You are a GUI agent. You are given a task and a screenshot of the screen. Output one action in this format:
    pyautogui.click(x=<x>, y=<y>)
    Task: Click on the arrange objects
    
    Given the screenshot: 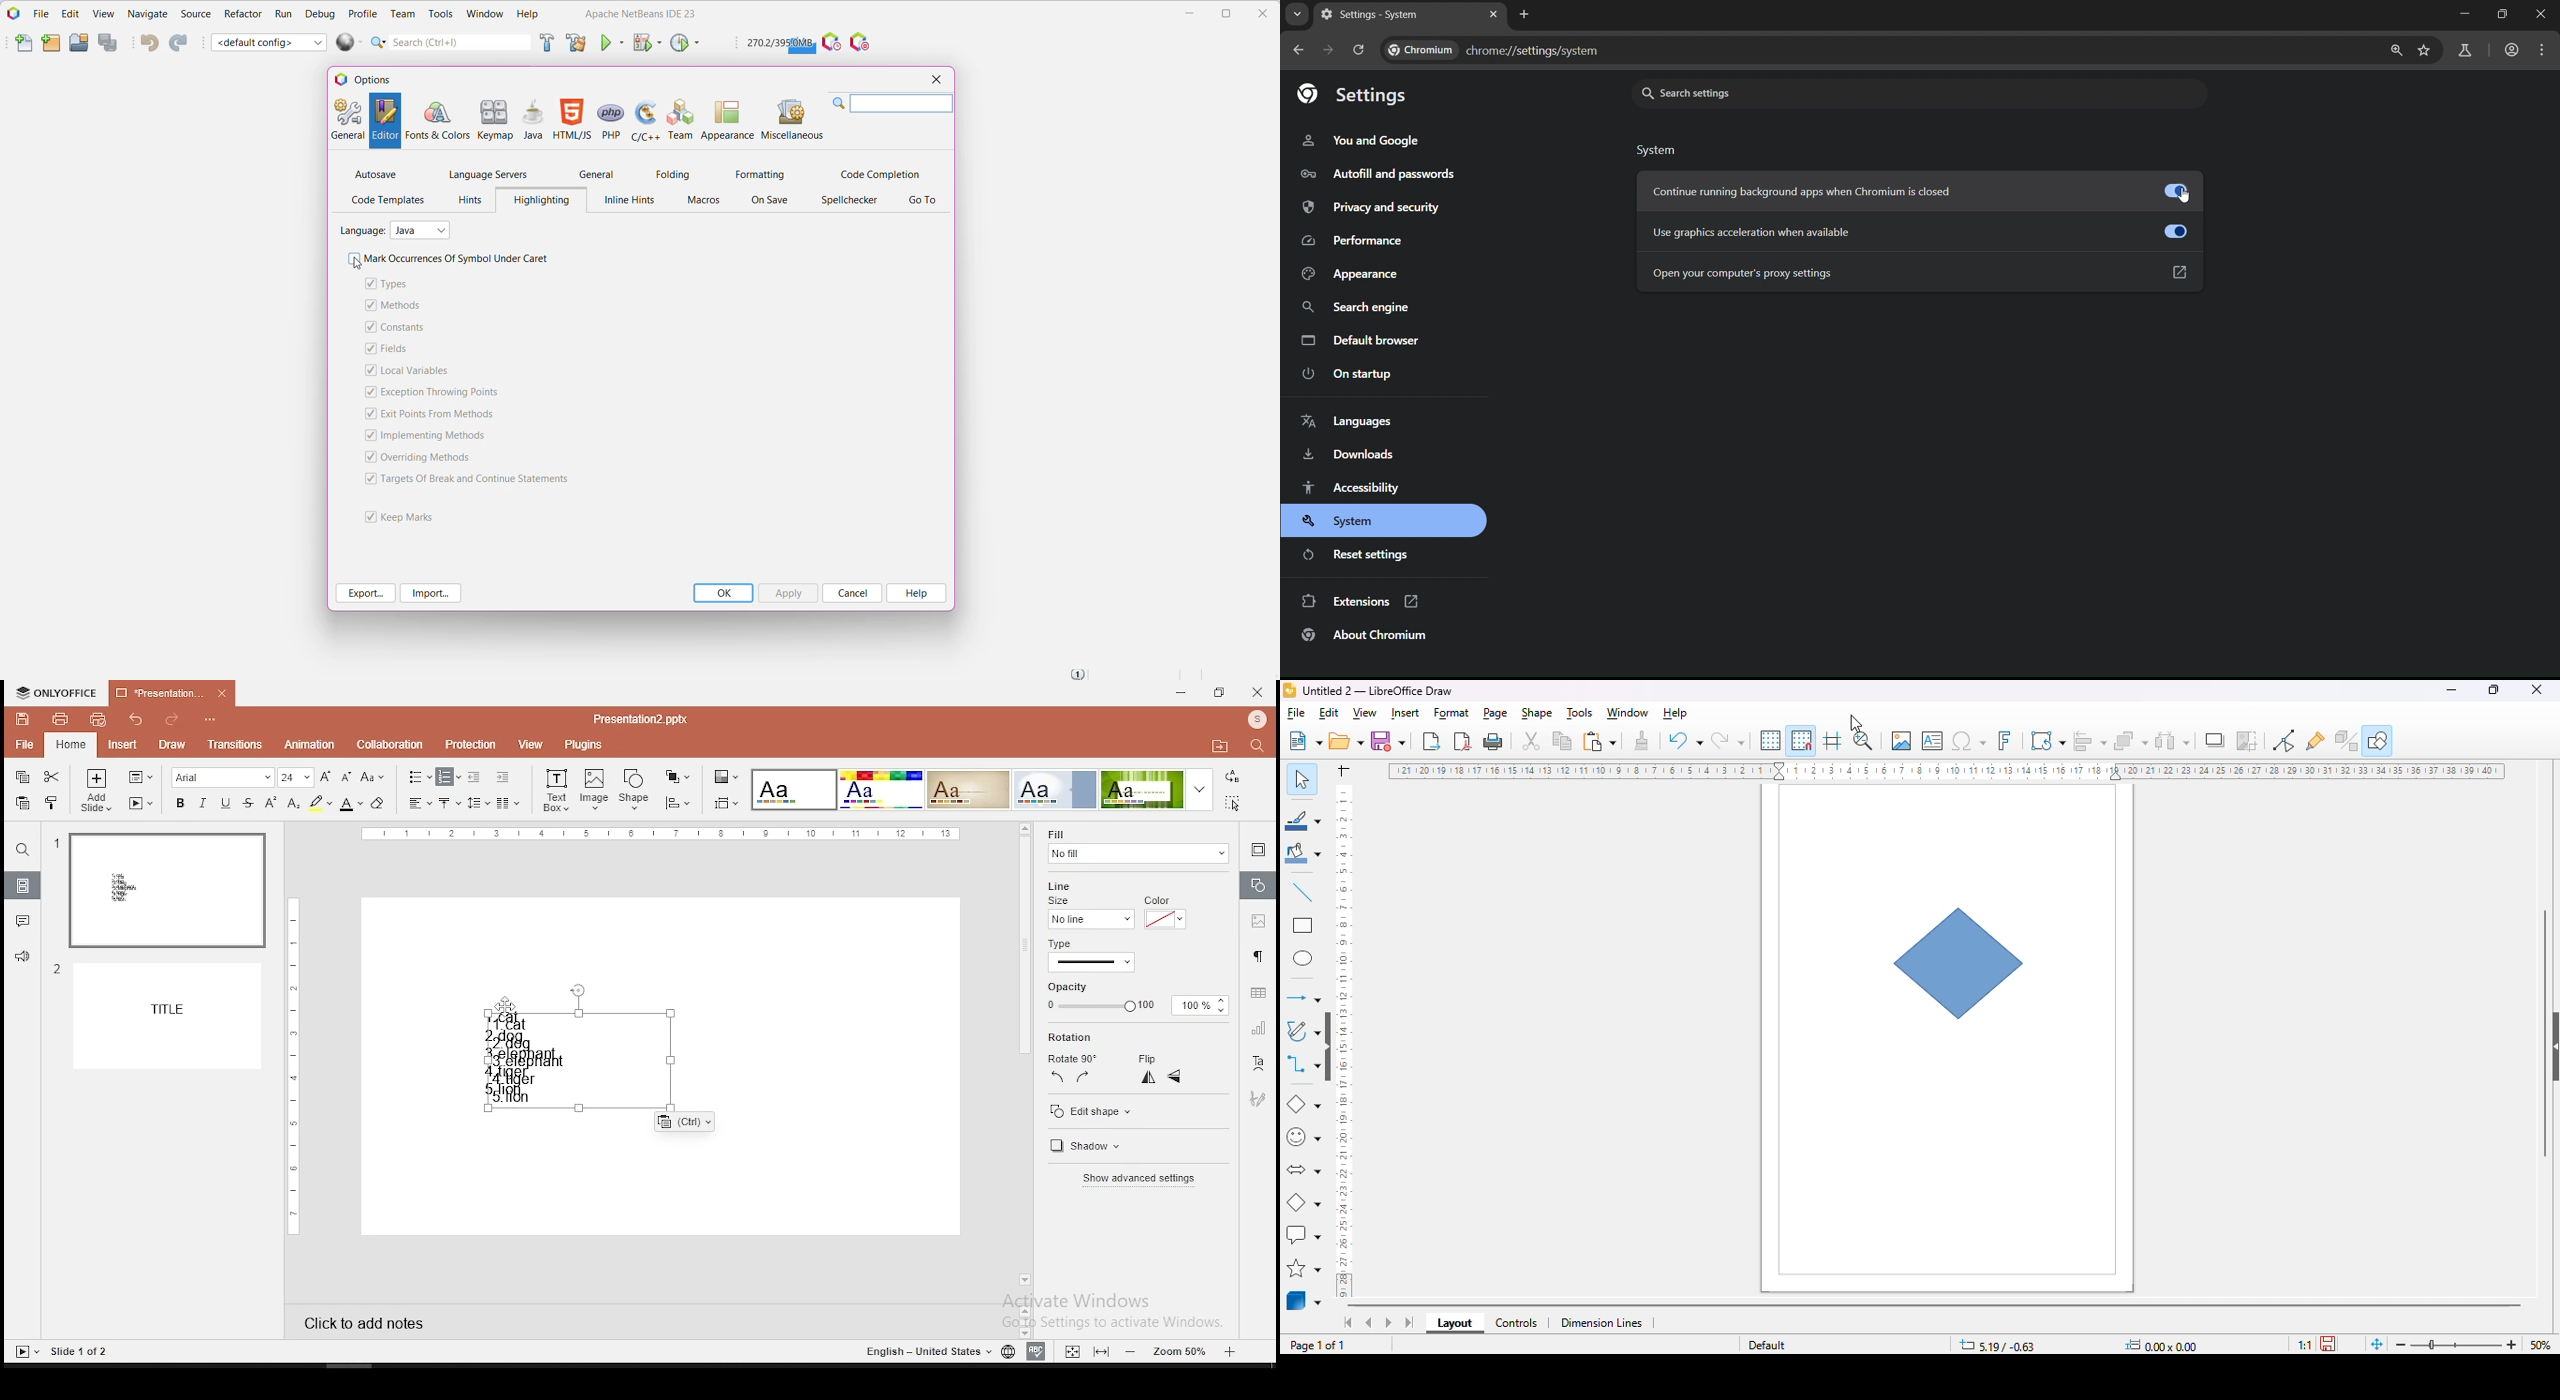 What is the action you would take?
    pyautogui.click(x=677, y=778)
    